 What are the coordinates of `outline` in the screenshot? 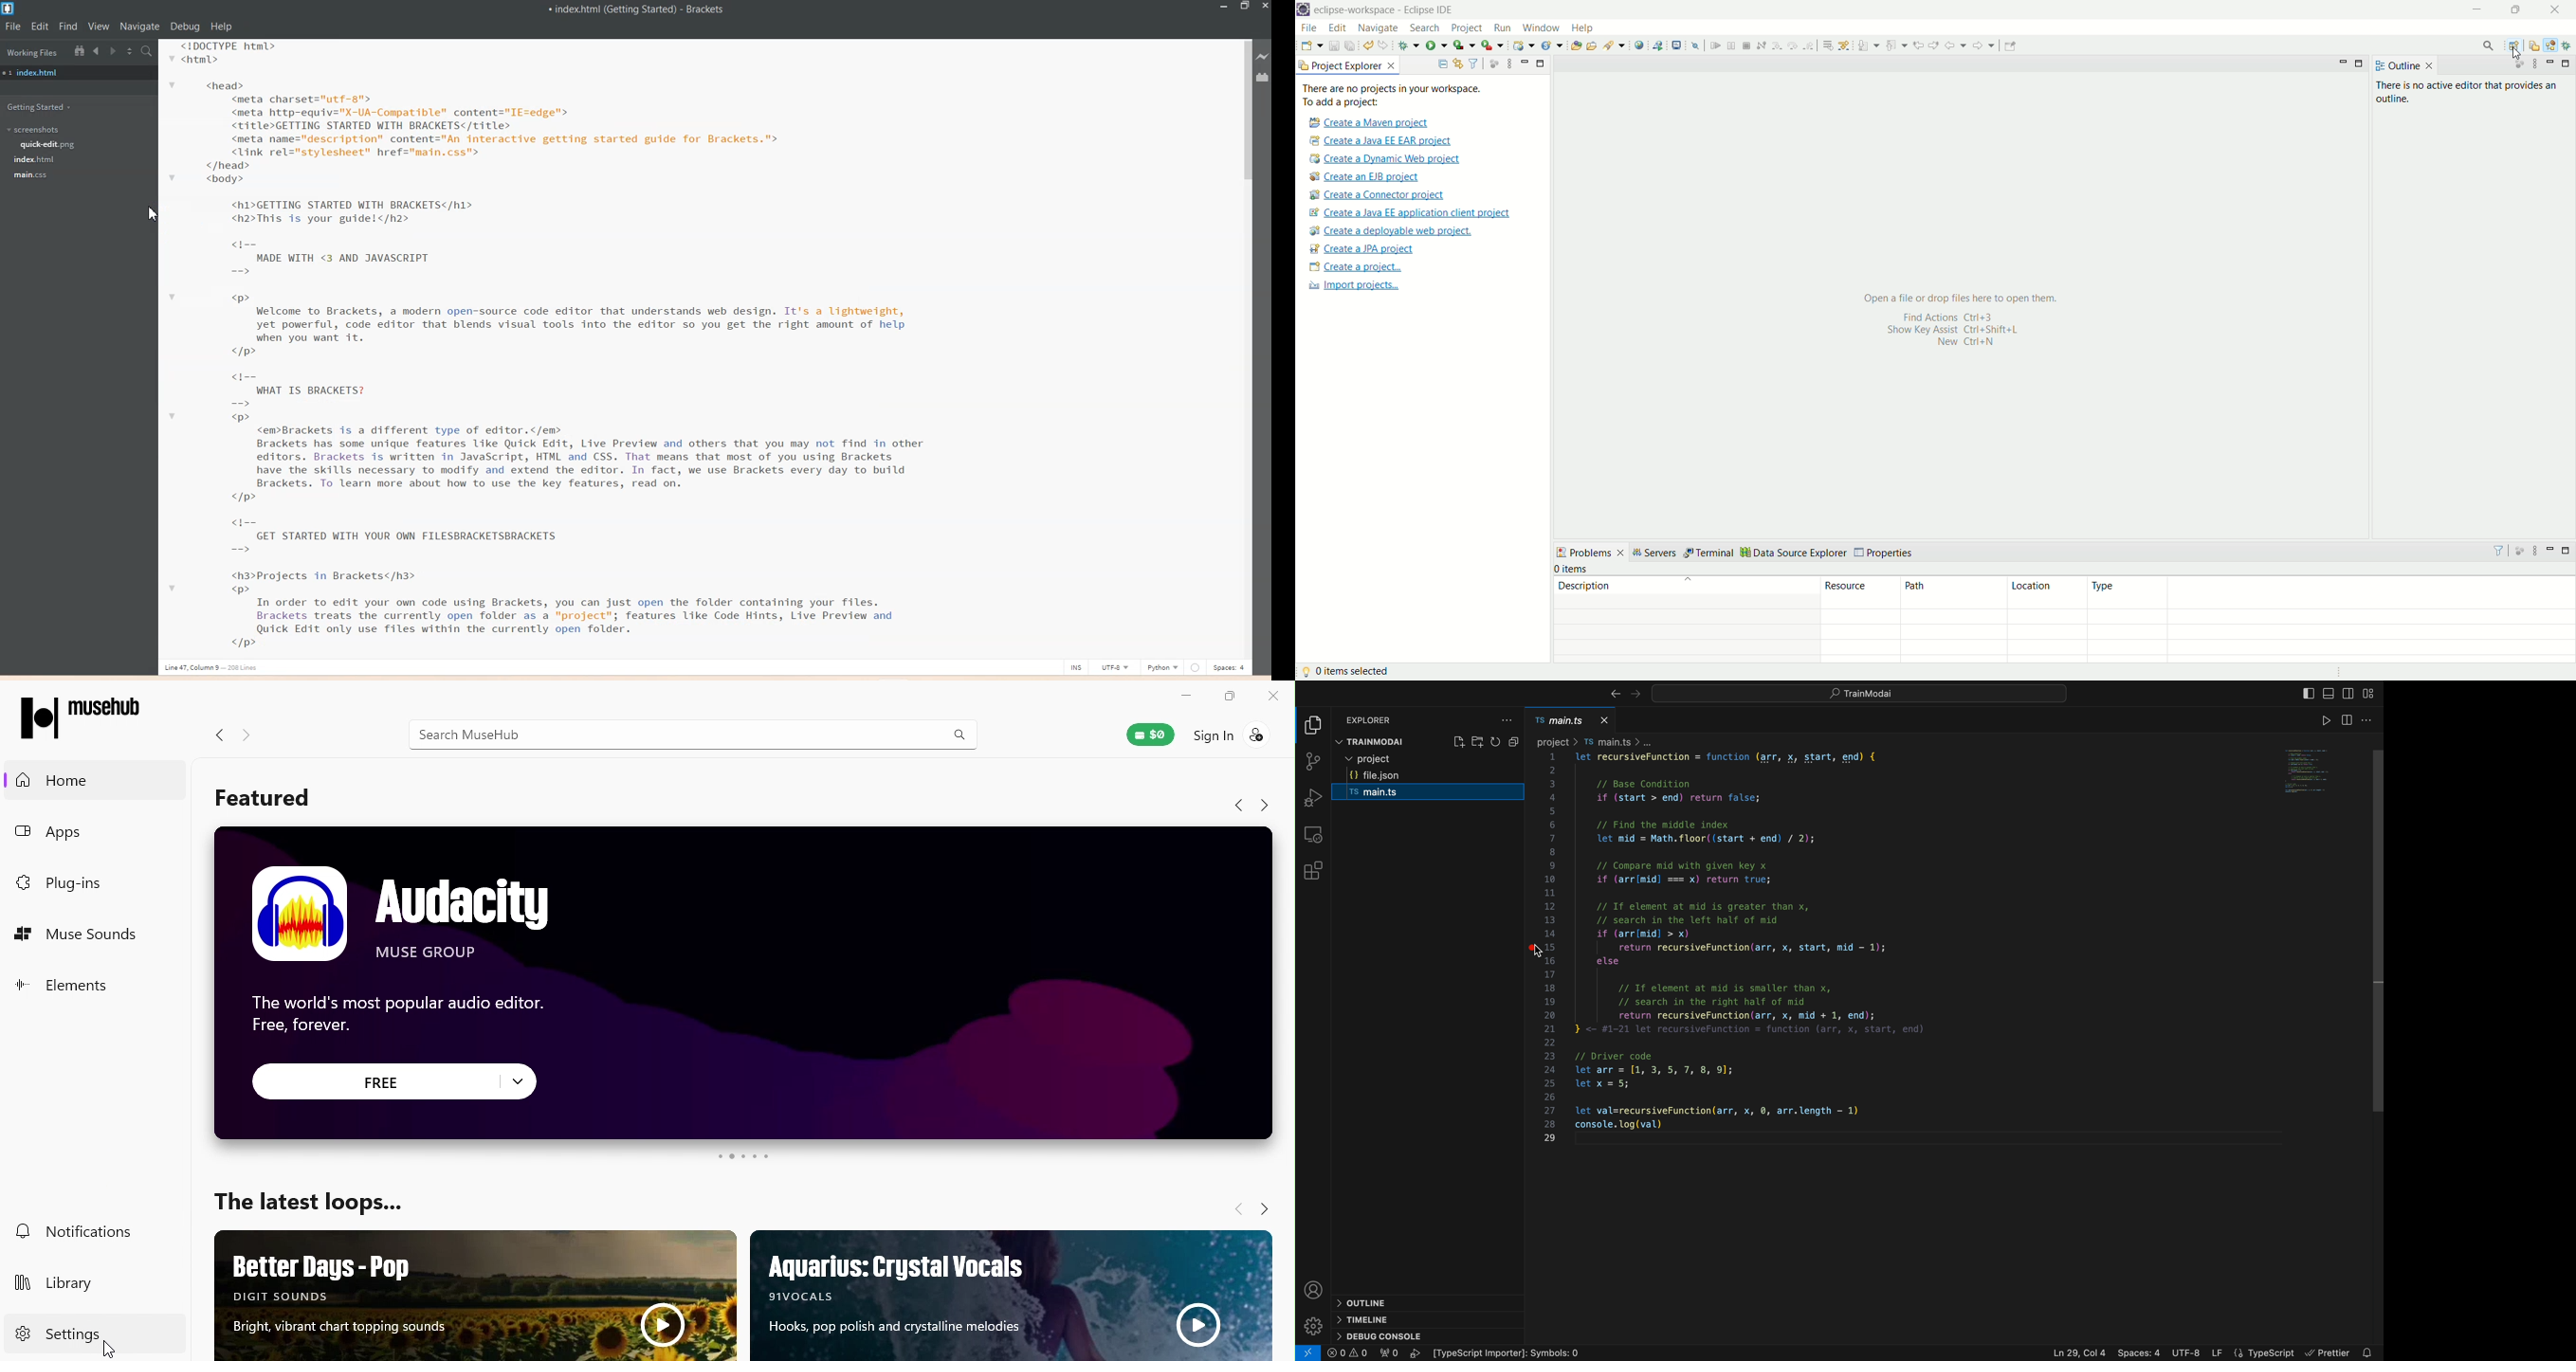 It's located at (1381, 1302).